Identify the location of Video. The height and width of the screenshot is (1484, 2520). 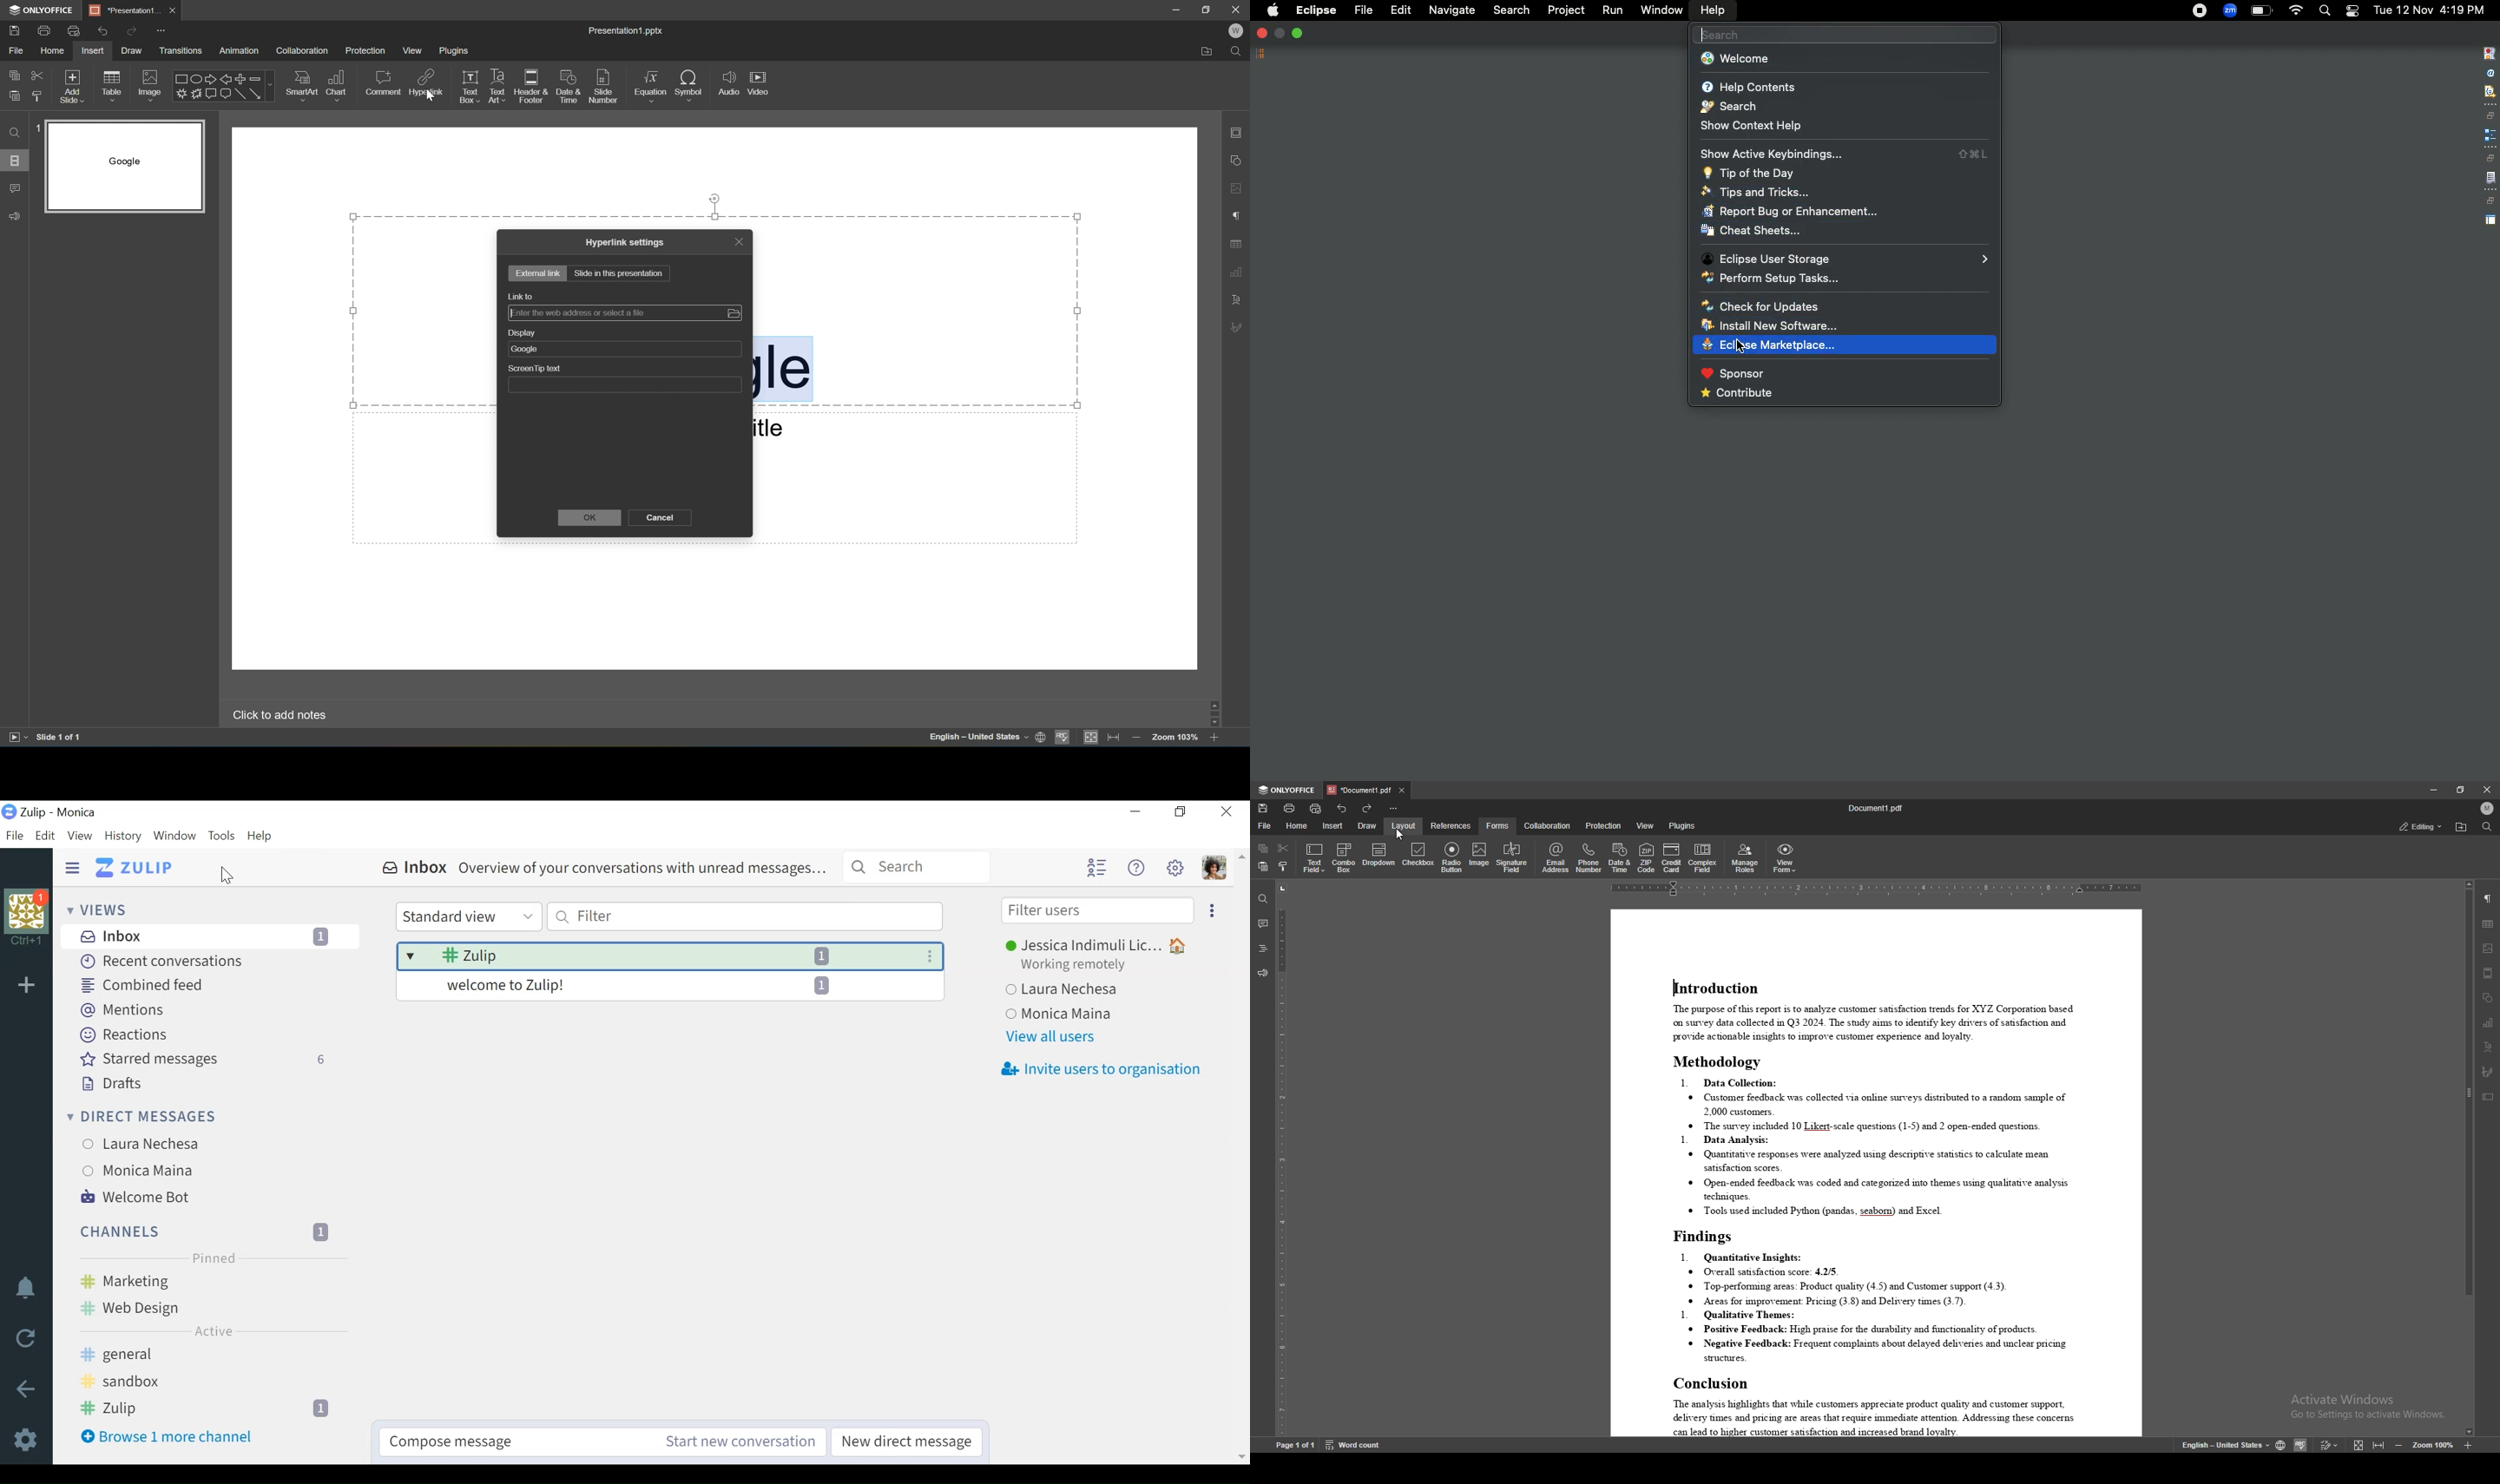
(756, 82).